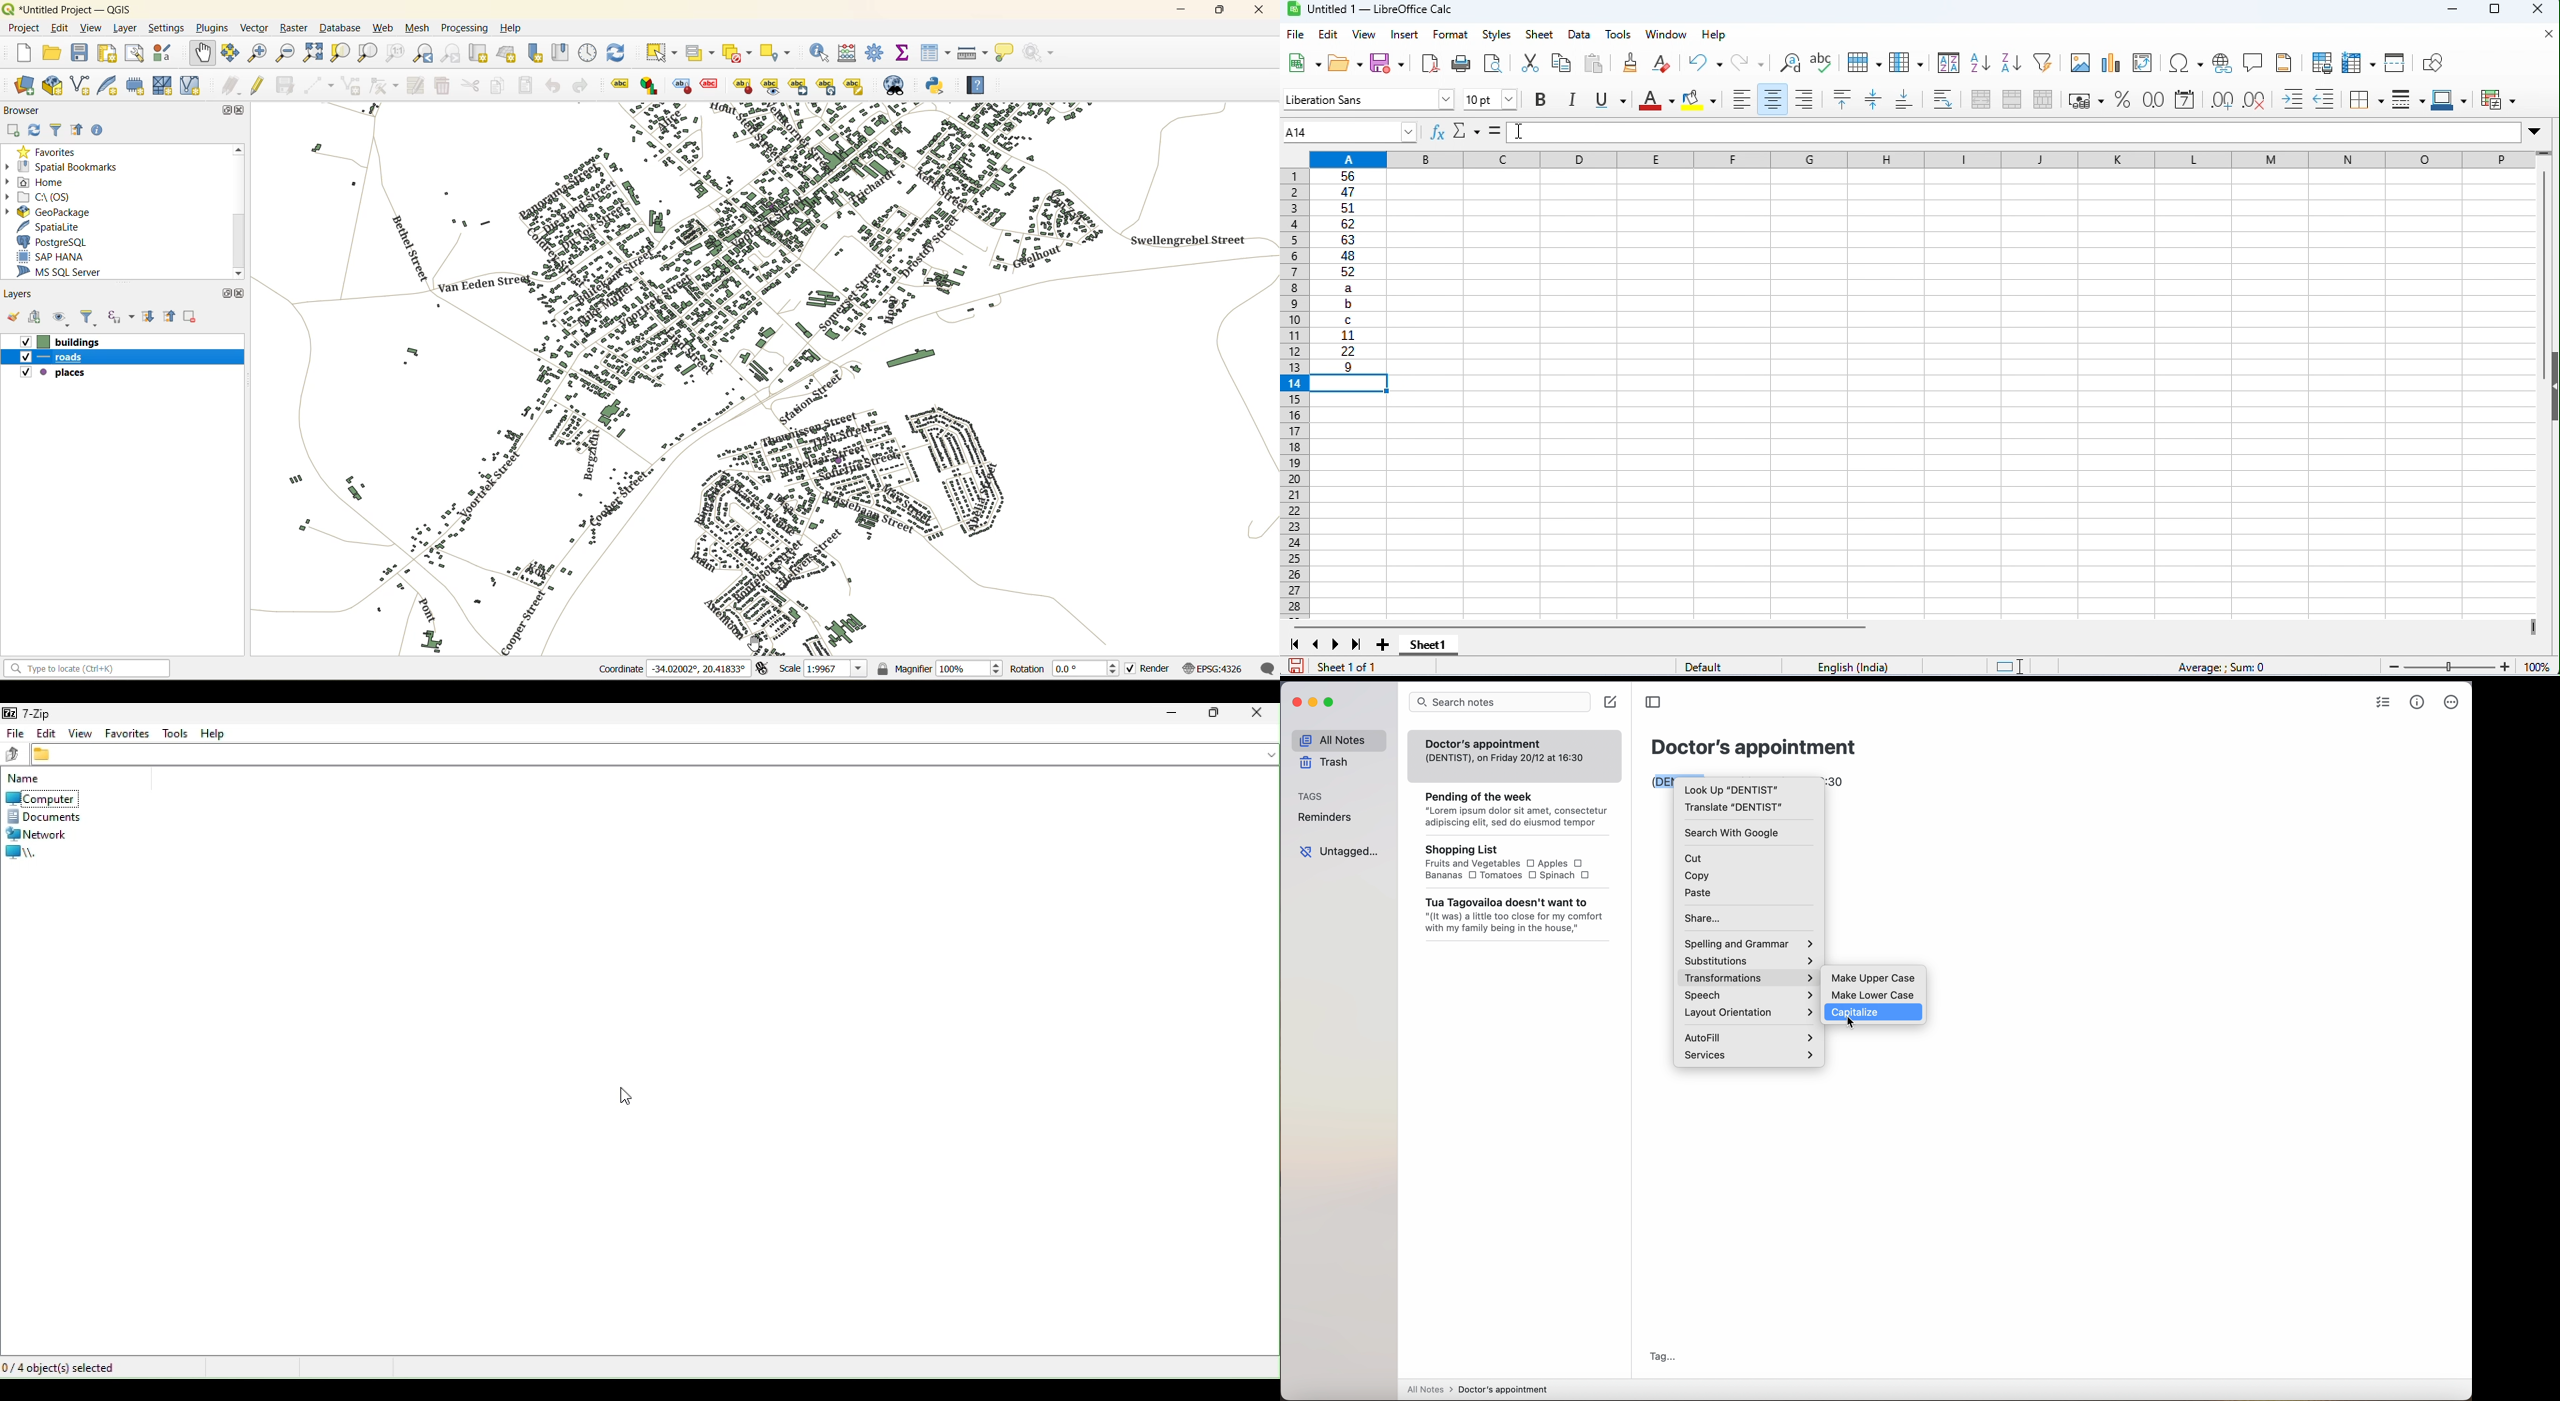 The width and height of the screenshot is (2576, 1428). I want to click on Untitled 1 — LibreOffice Calc, so click(1380, 9).